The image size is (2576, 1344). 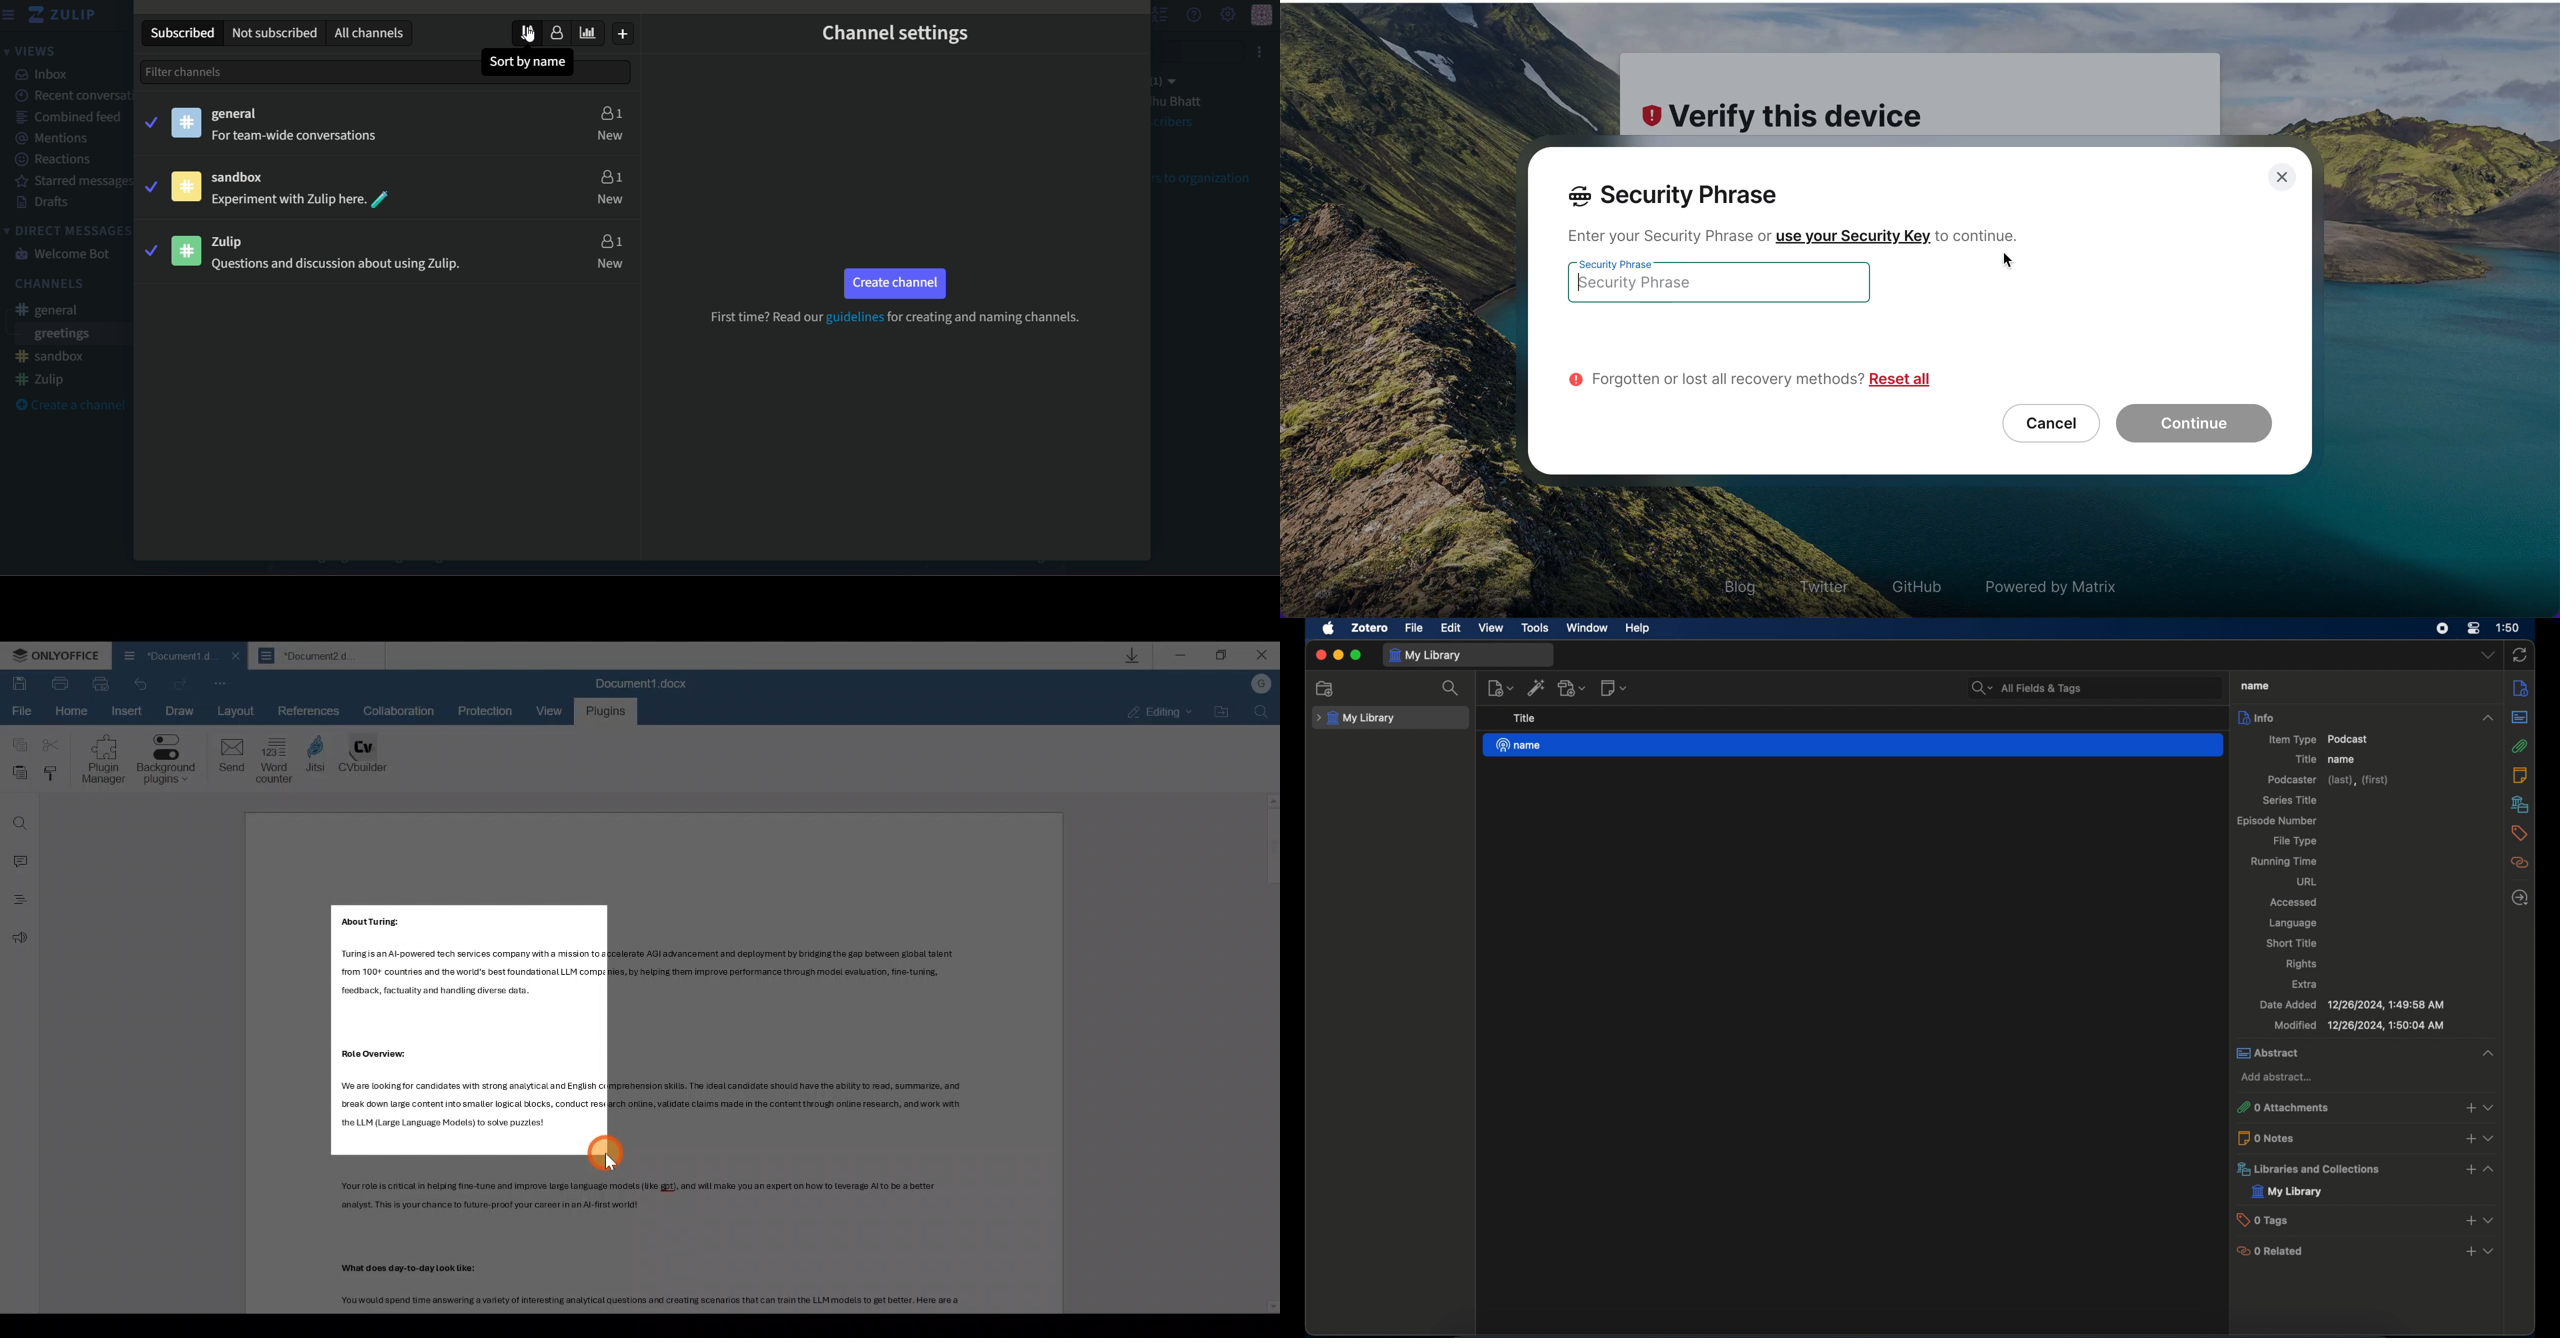 What do you see at coordinates (2520, 746) in the screenshot?
I see `attachments` at bounding box center [2520, 746].